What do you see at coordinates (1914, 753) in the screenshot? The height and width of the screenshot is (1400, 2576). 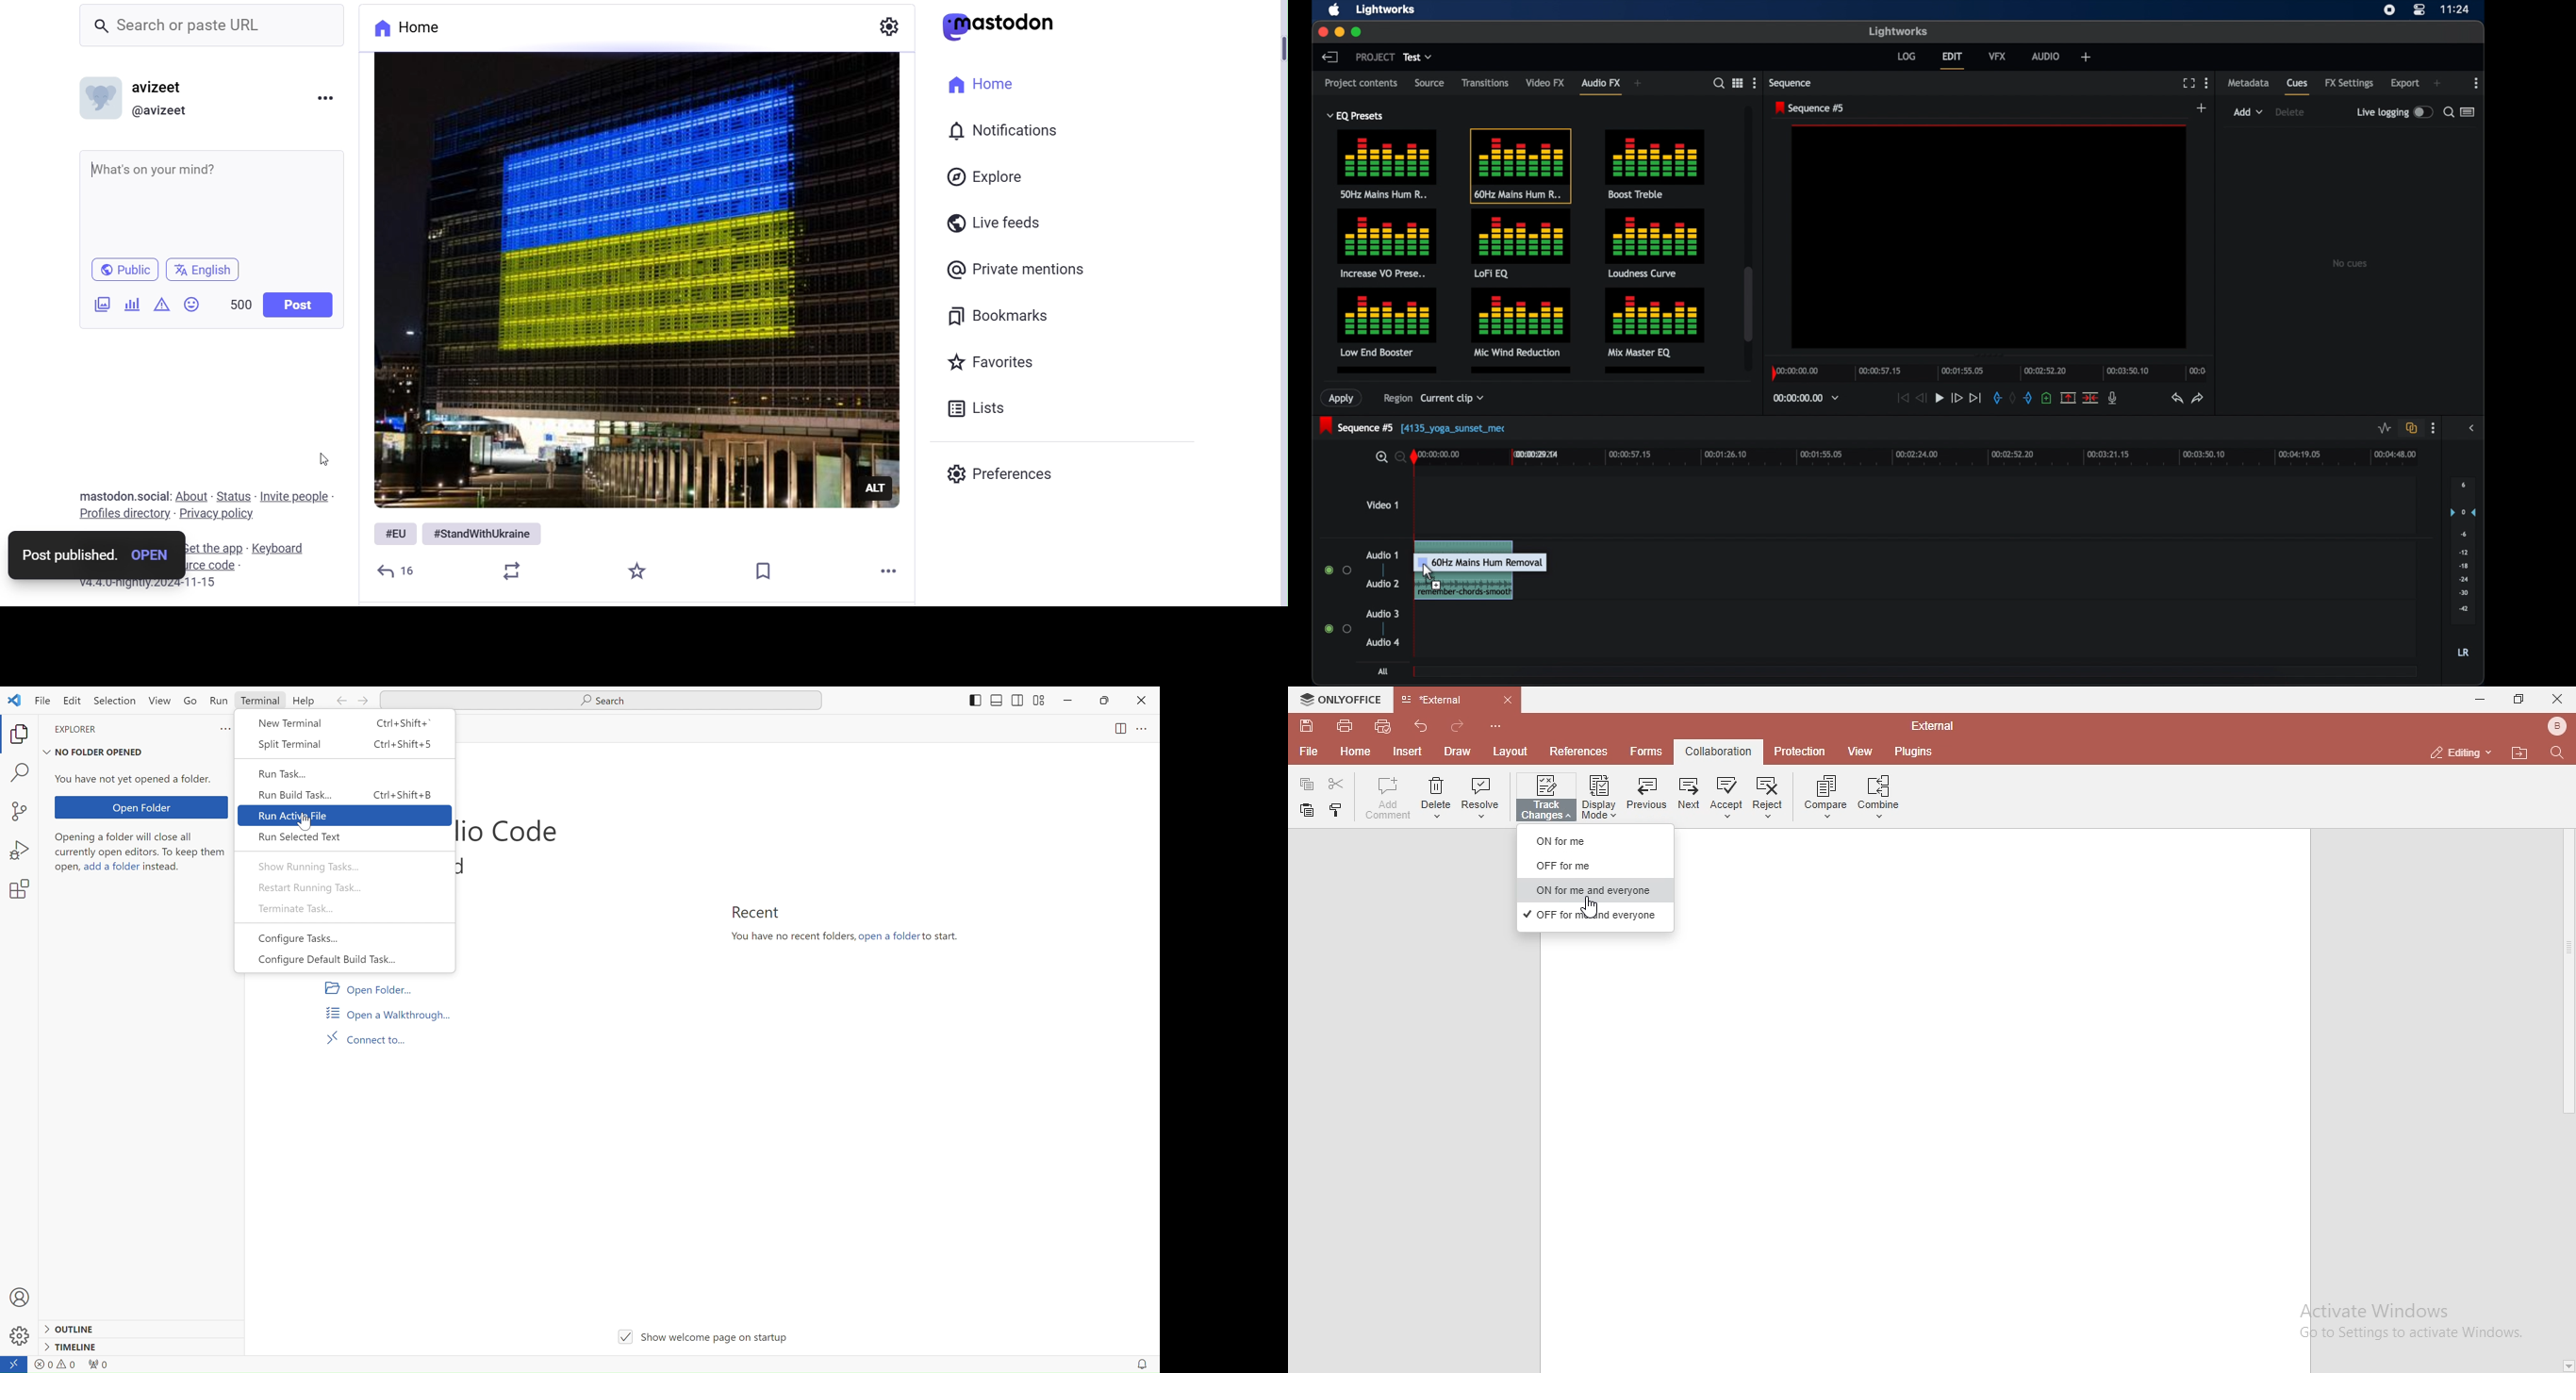 I see `plugins` at bounding box center [1914, 753].